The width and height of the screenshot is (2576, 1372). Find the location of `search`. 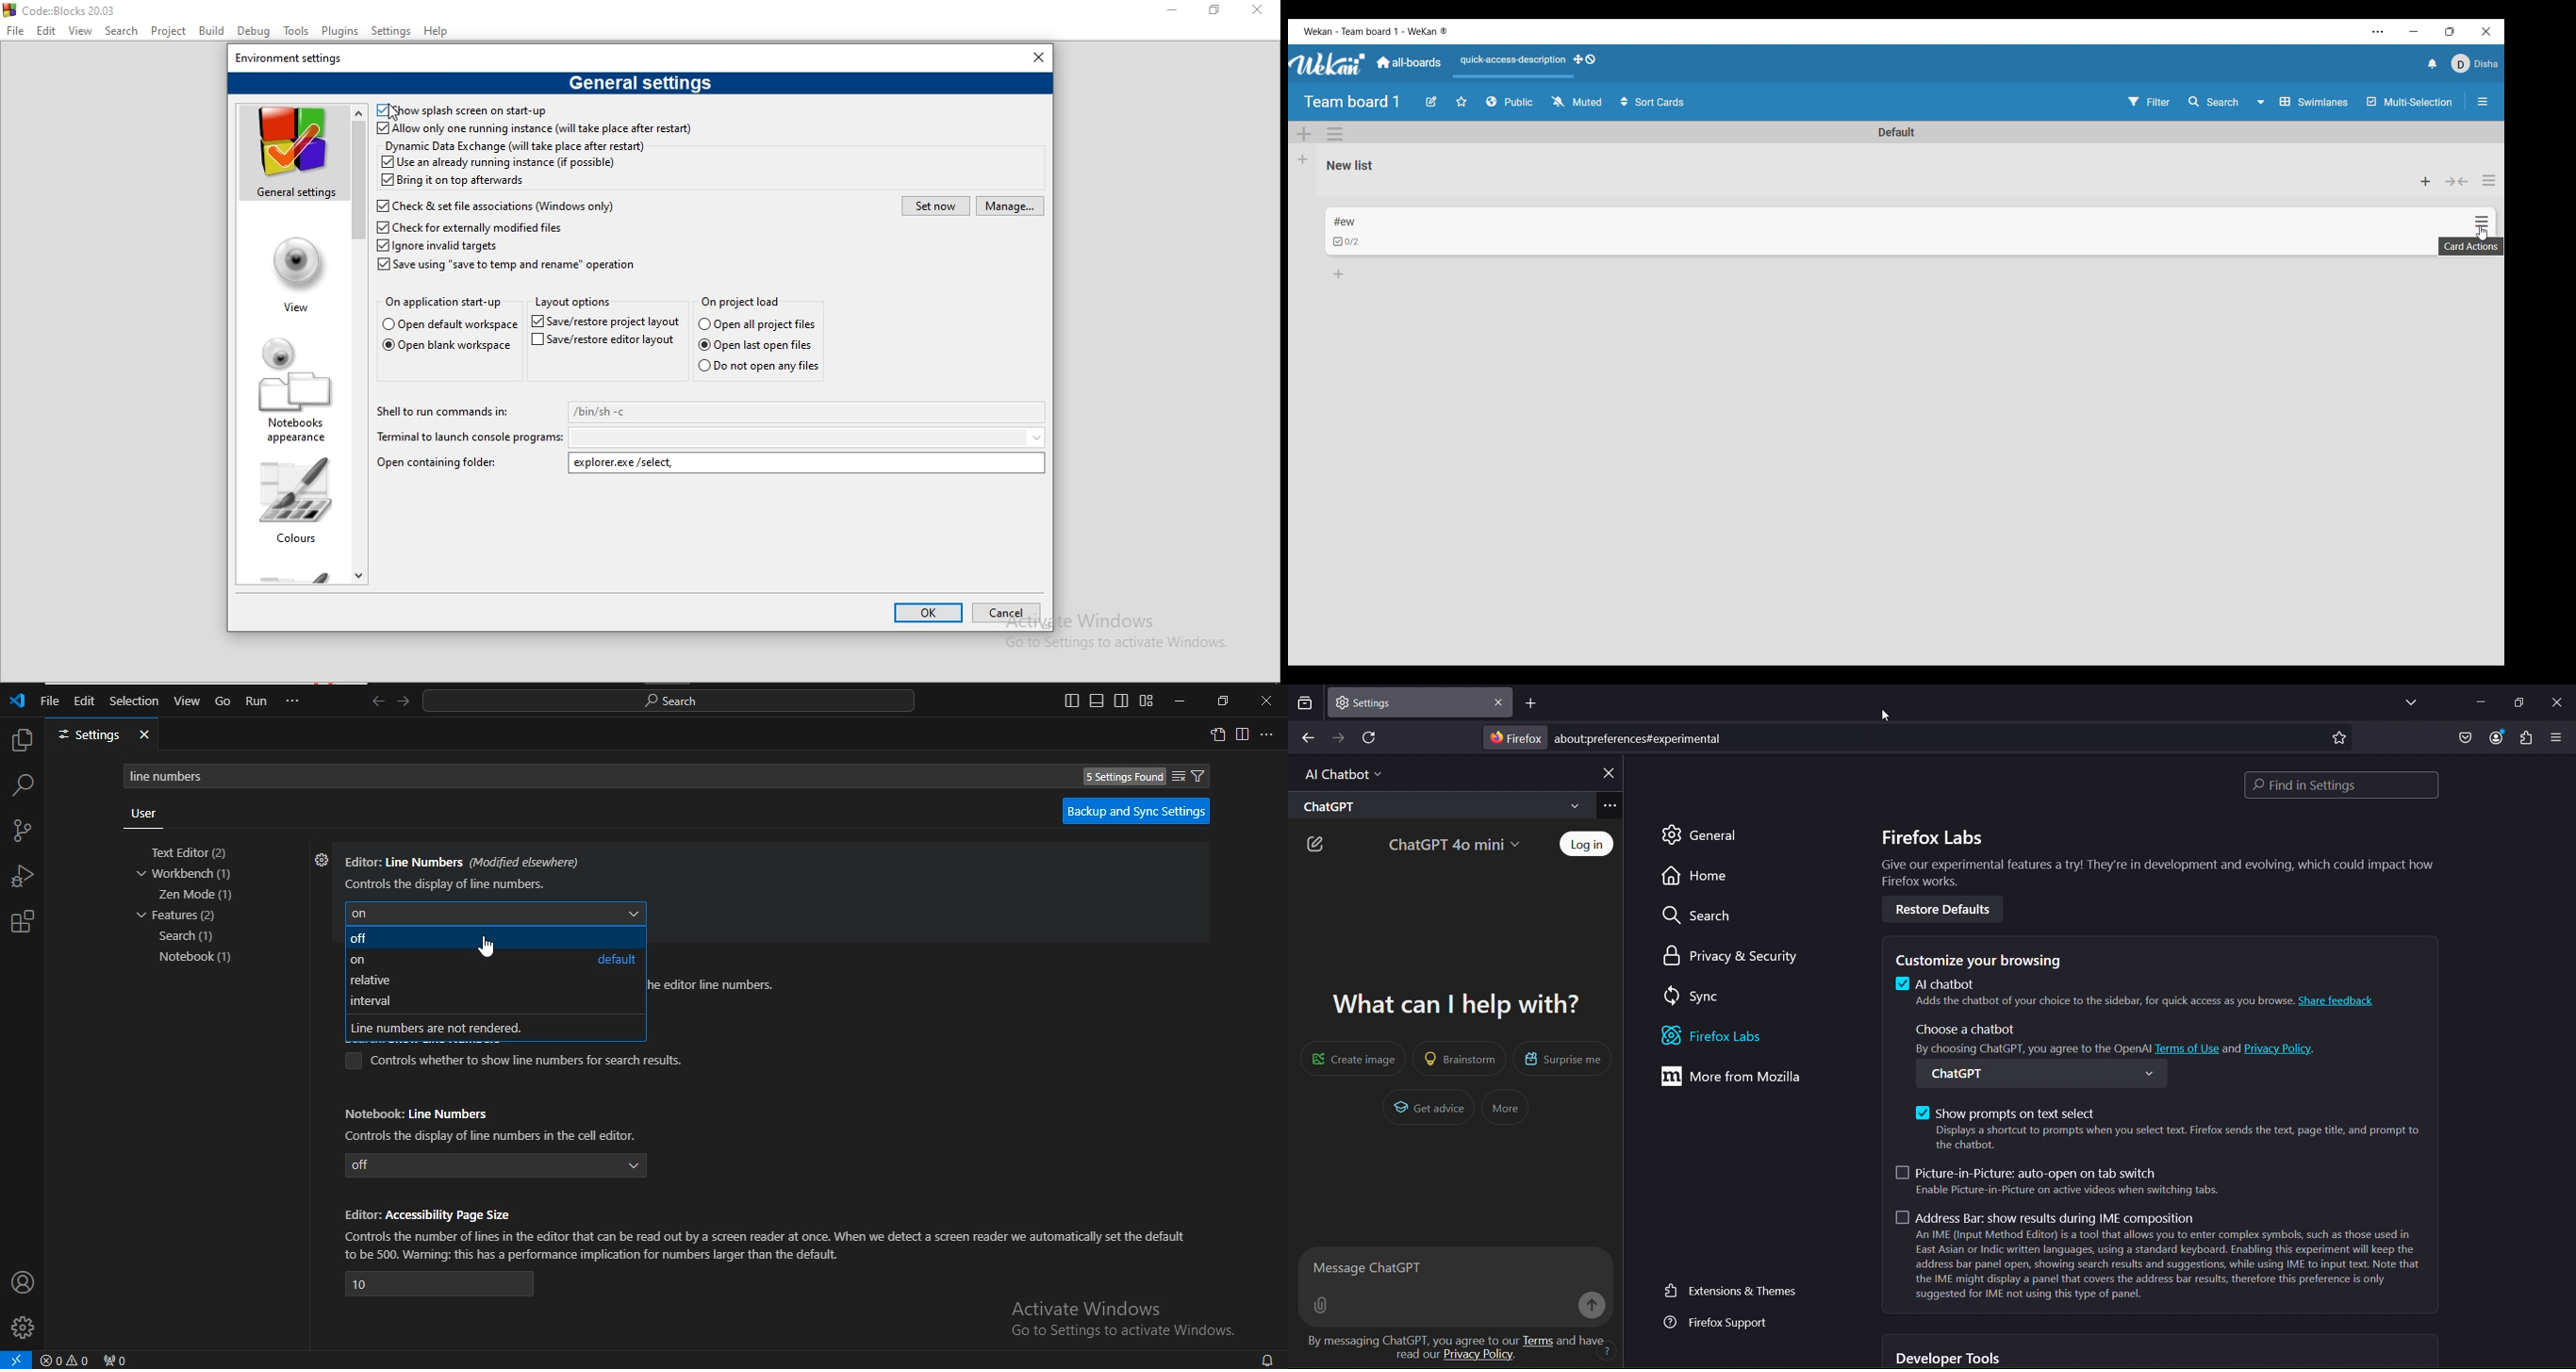

search is located at coordinates (190, 937).